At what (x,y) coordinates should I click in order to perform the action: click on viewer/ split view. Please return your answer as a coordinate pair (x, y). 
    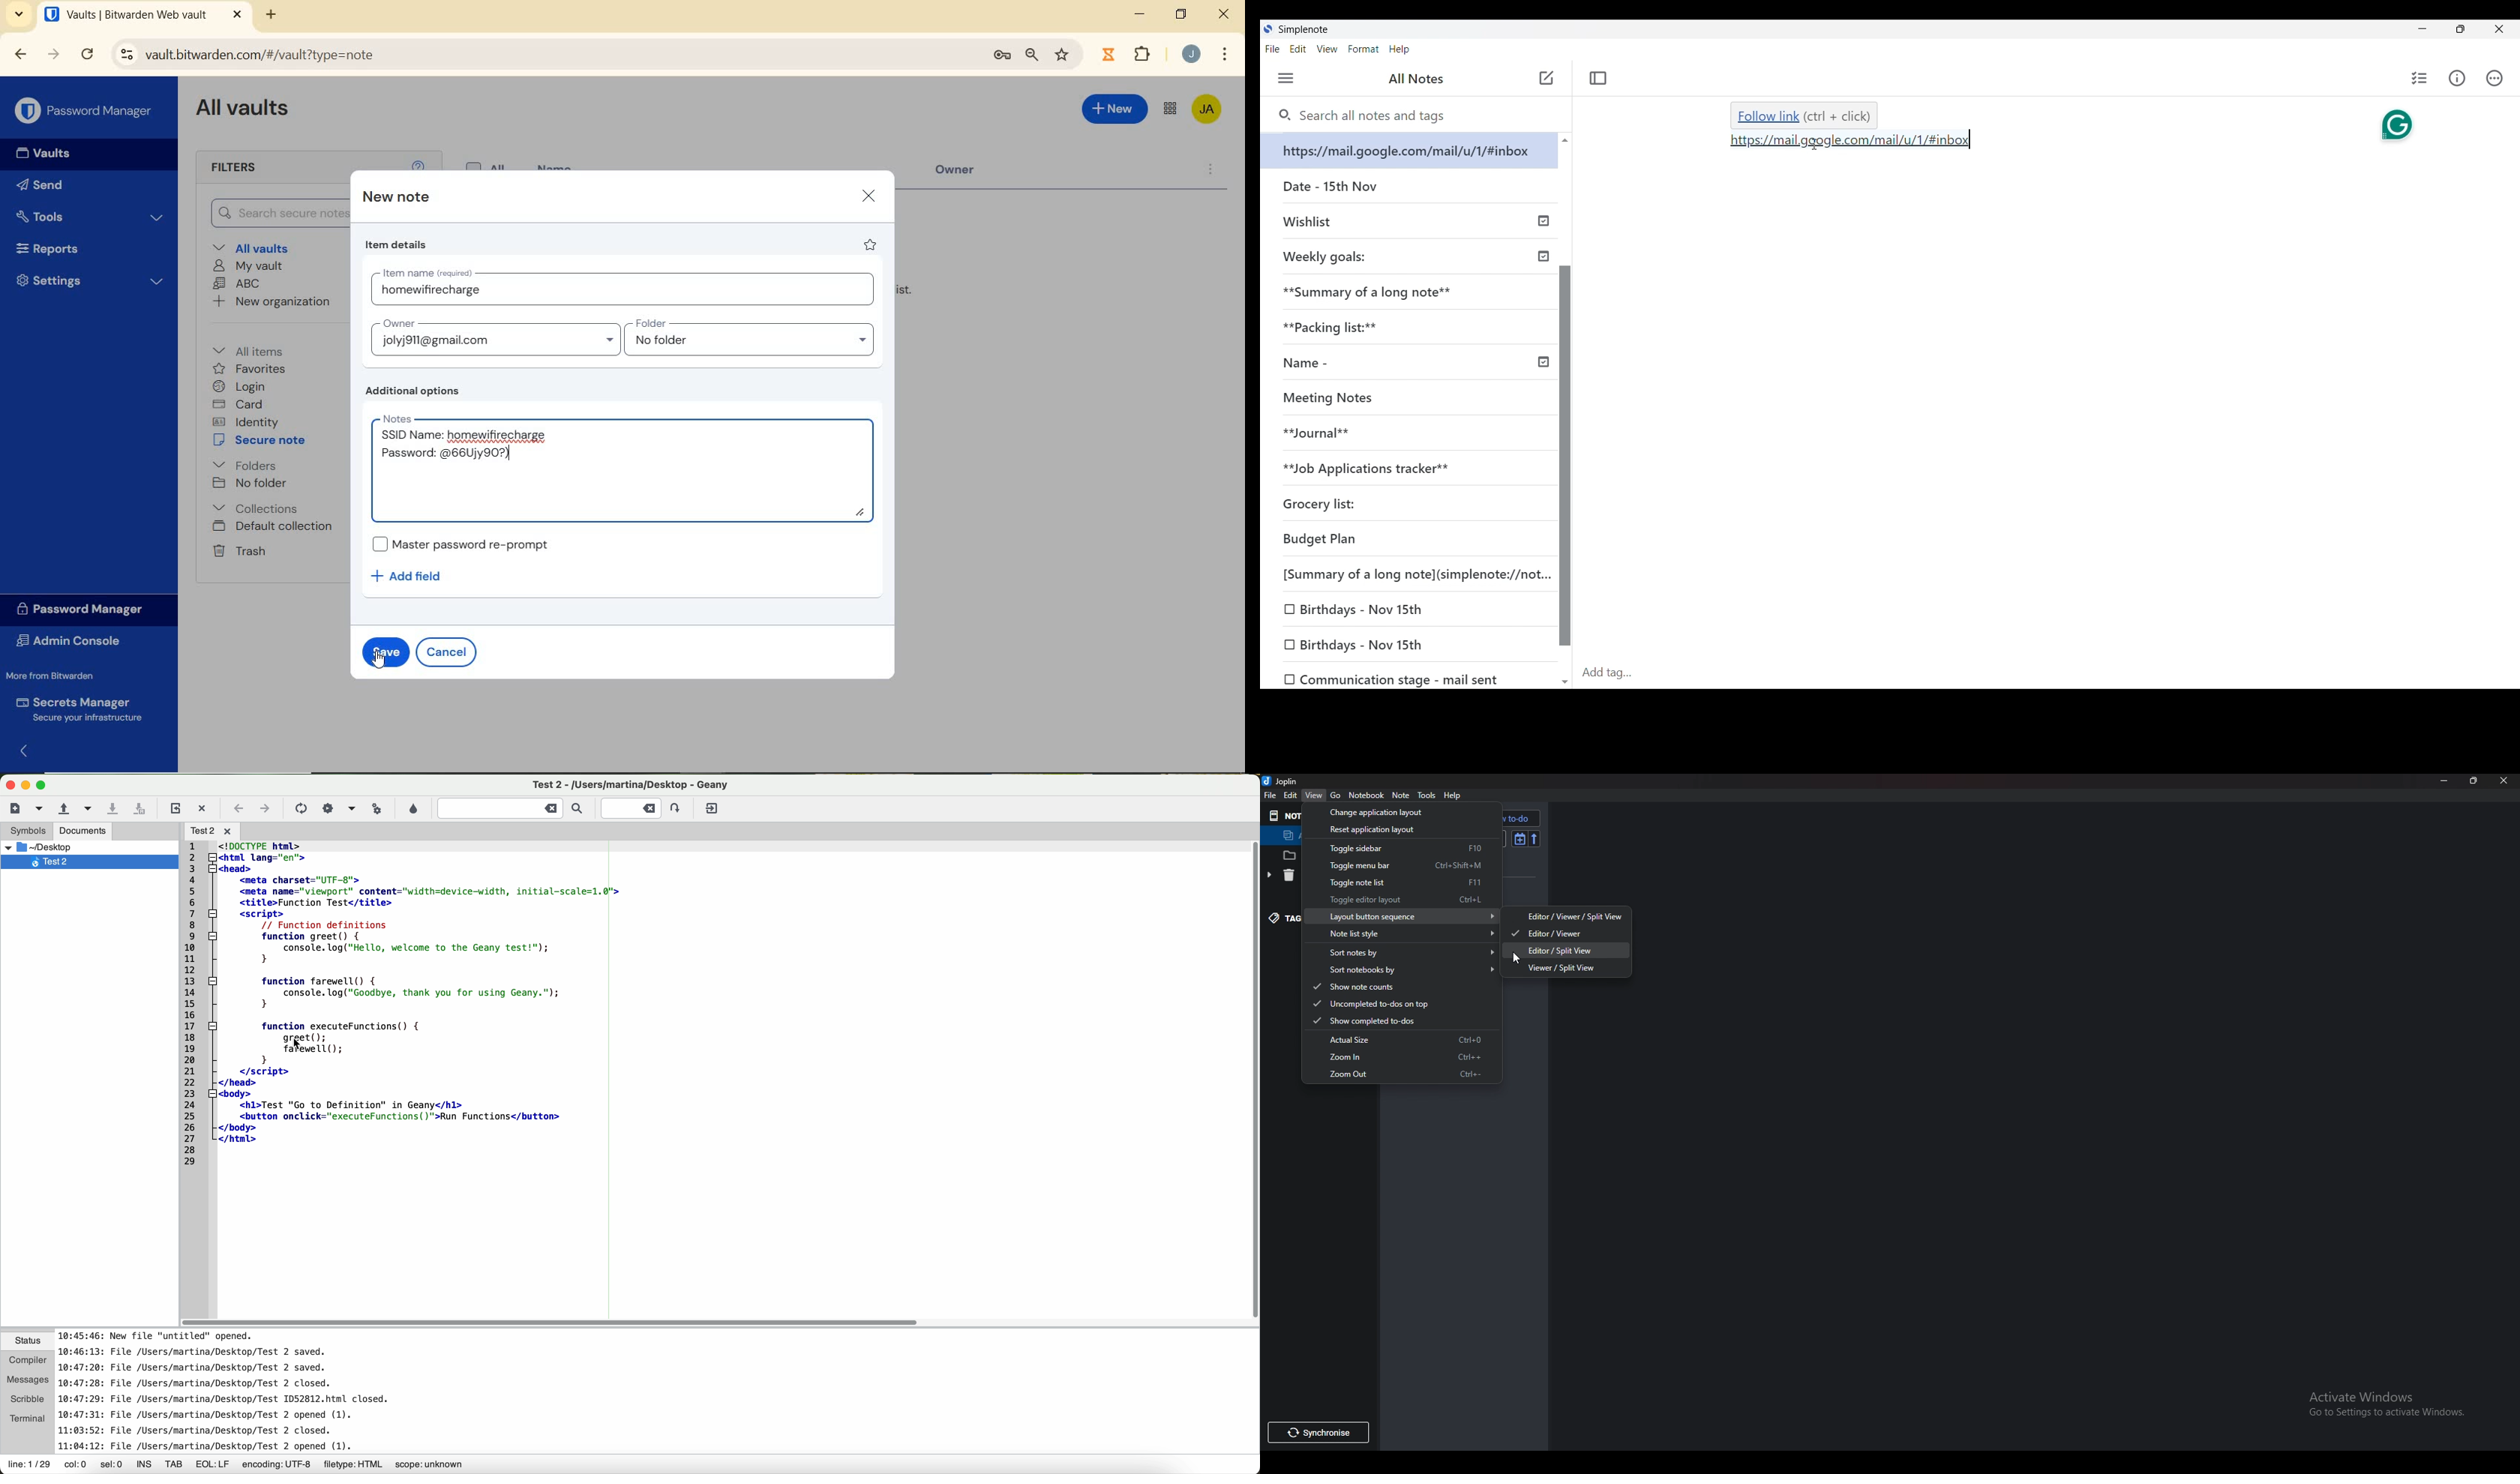
    Looking at the image, I should click on (1572, 967).